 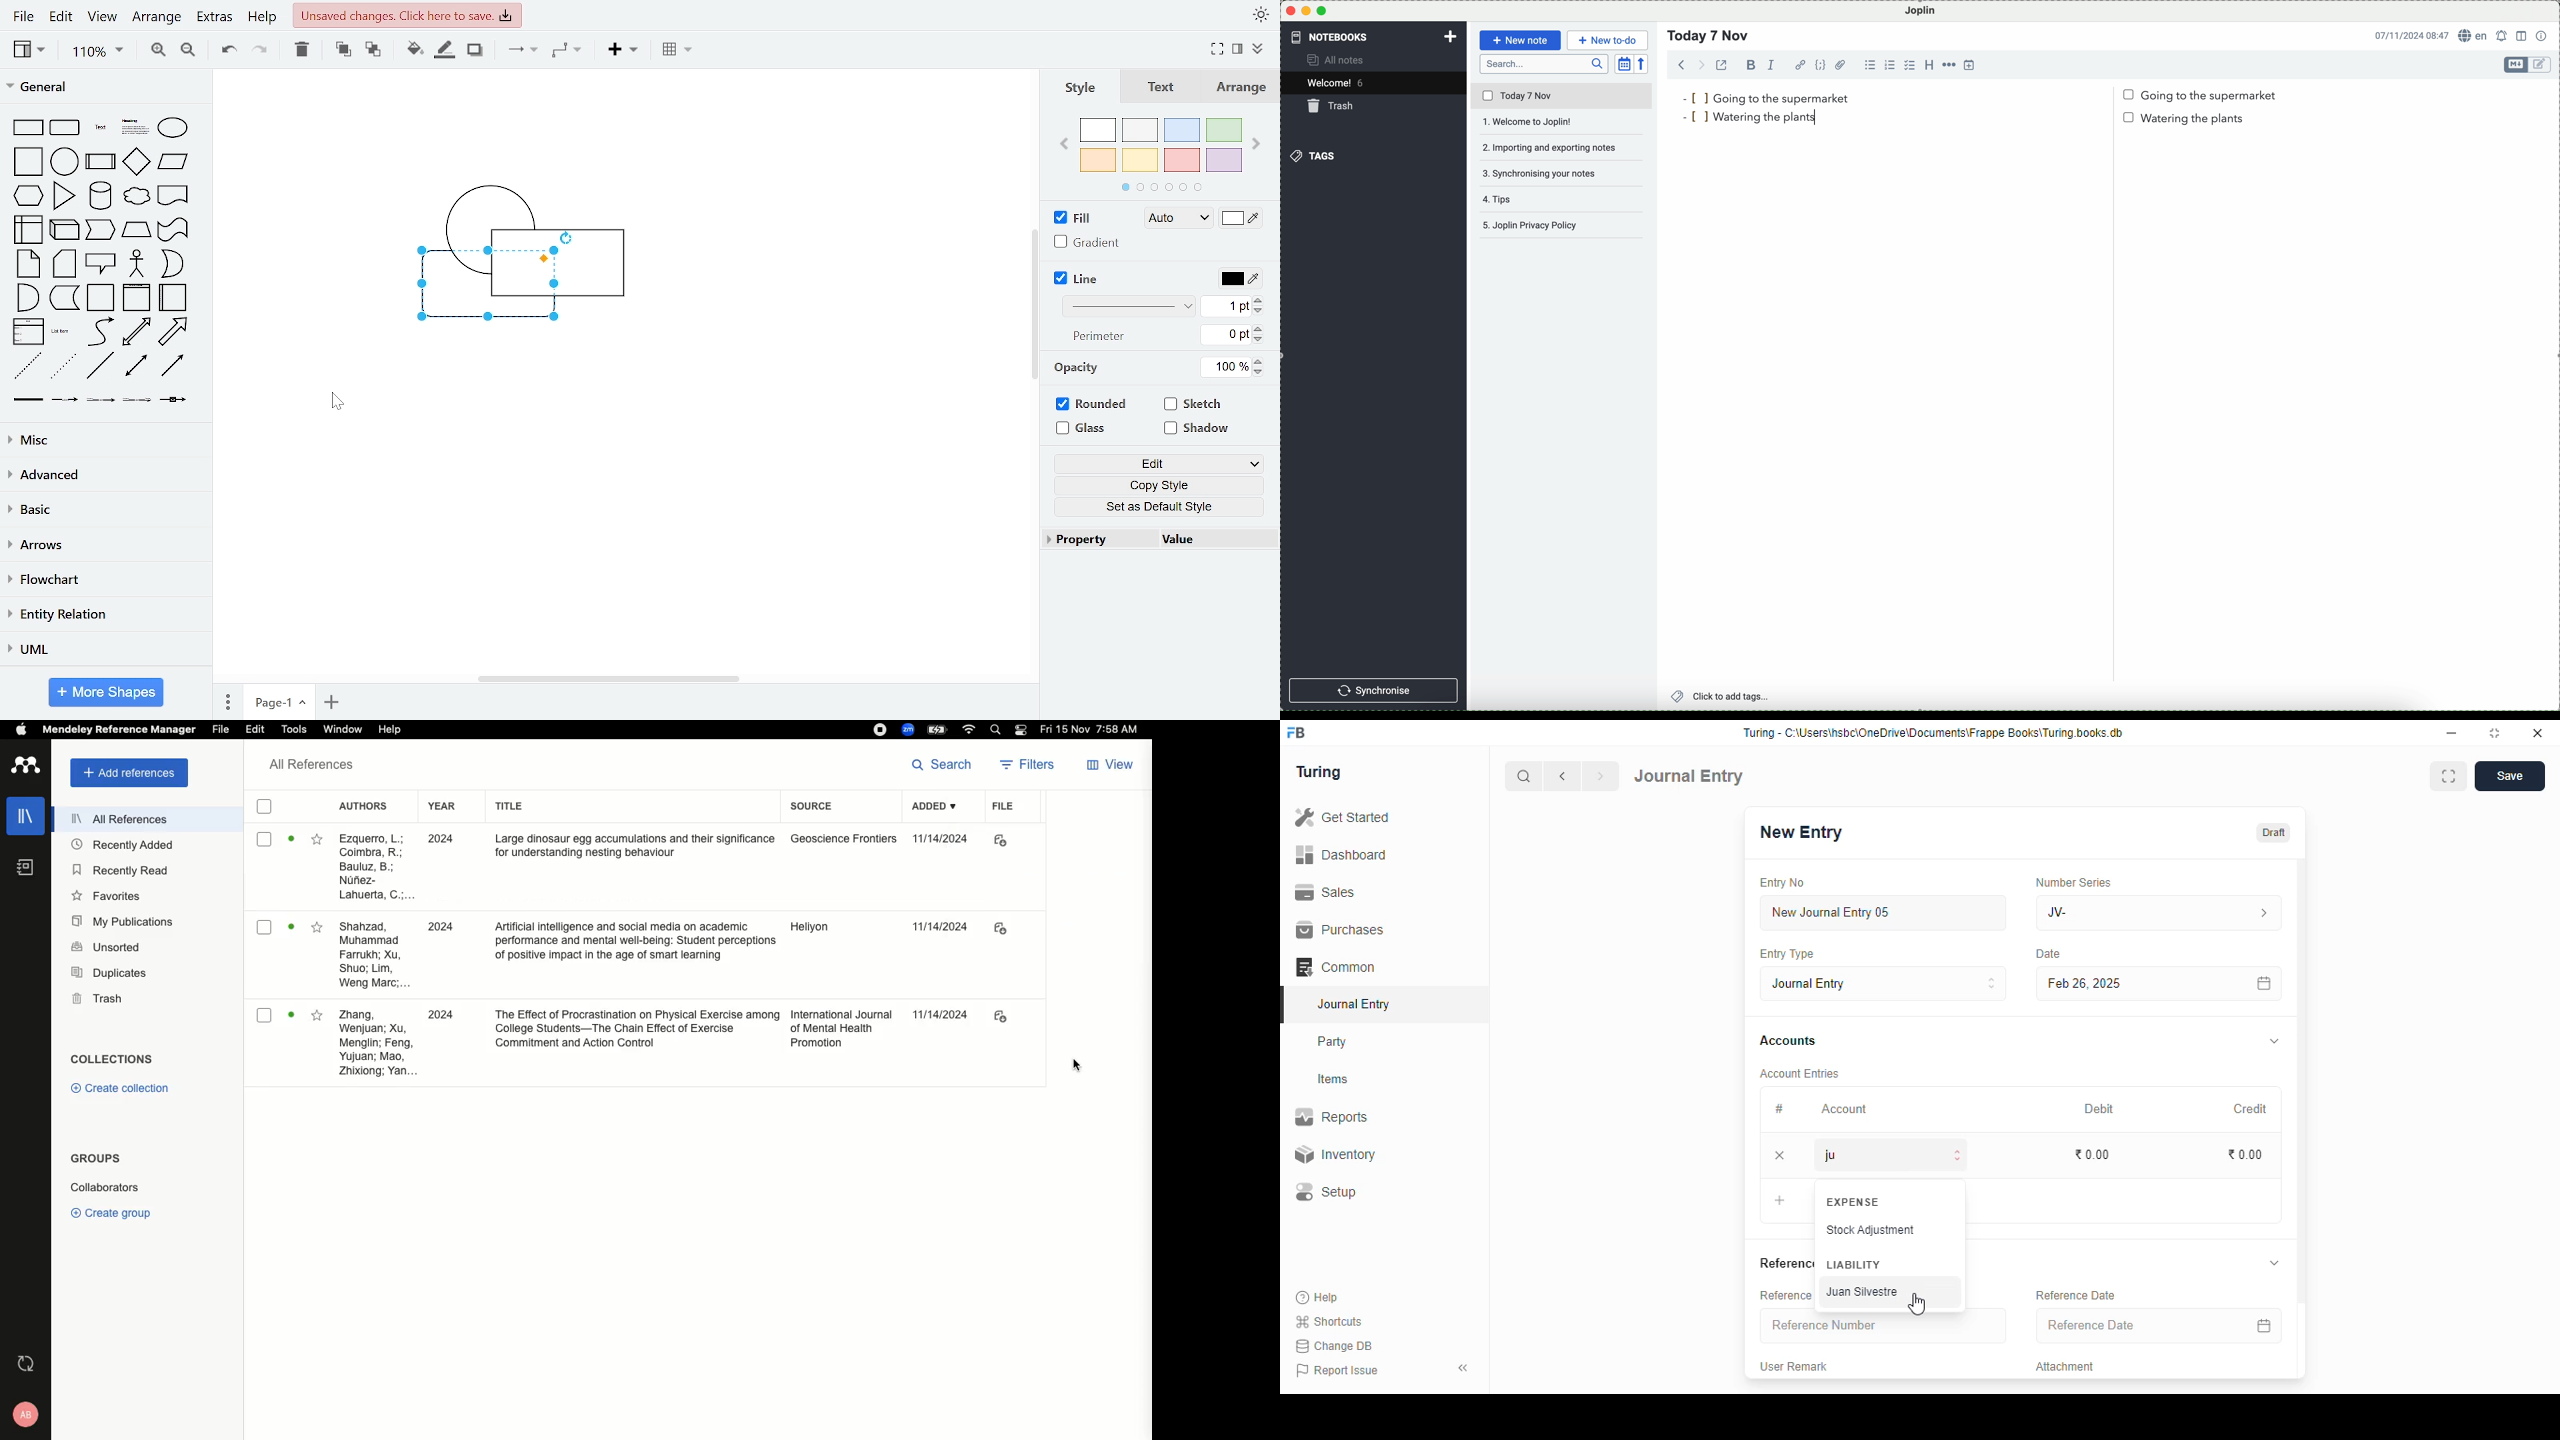 I want to click on tags, so click(x=1312, y=156).